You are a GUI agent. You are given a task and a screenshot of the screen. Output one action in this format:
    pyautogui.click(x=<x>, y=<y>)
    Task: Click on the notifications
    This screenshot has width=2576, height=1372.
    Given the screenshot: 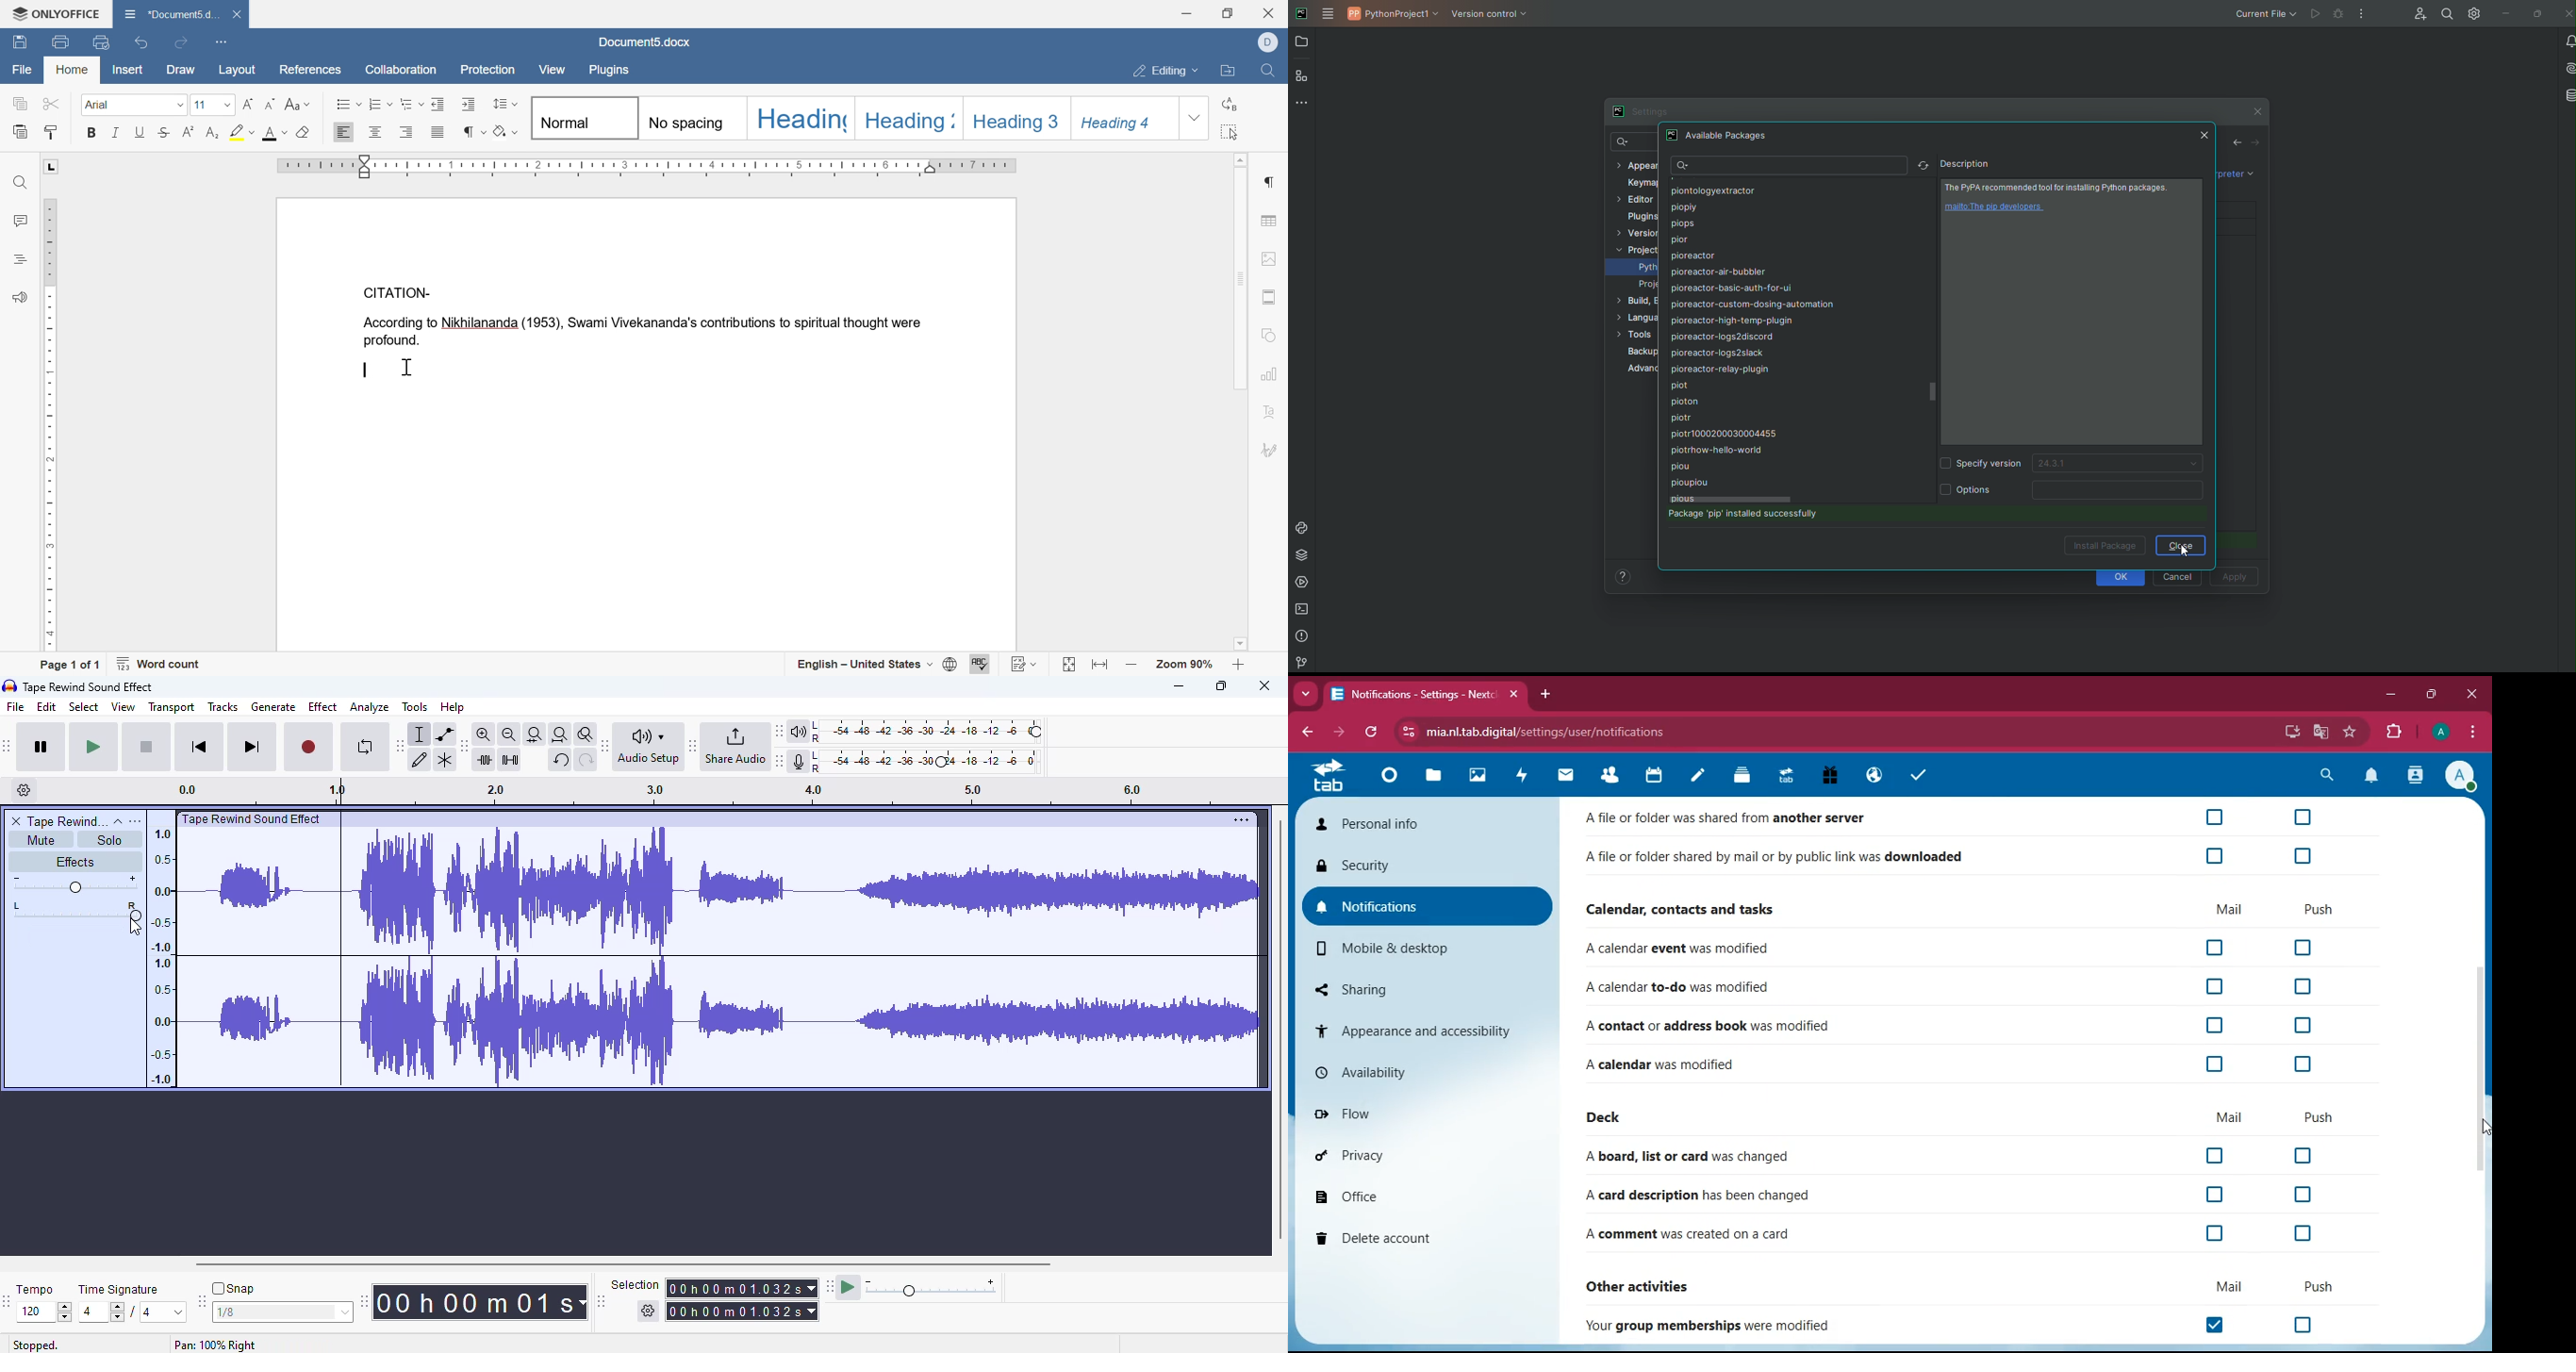 What is the action you would take?
    pyautogui.click(x=2371, y=777)
    